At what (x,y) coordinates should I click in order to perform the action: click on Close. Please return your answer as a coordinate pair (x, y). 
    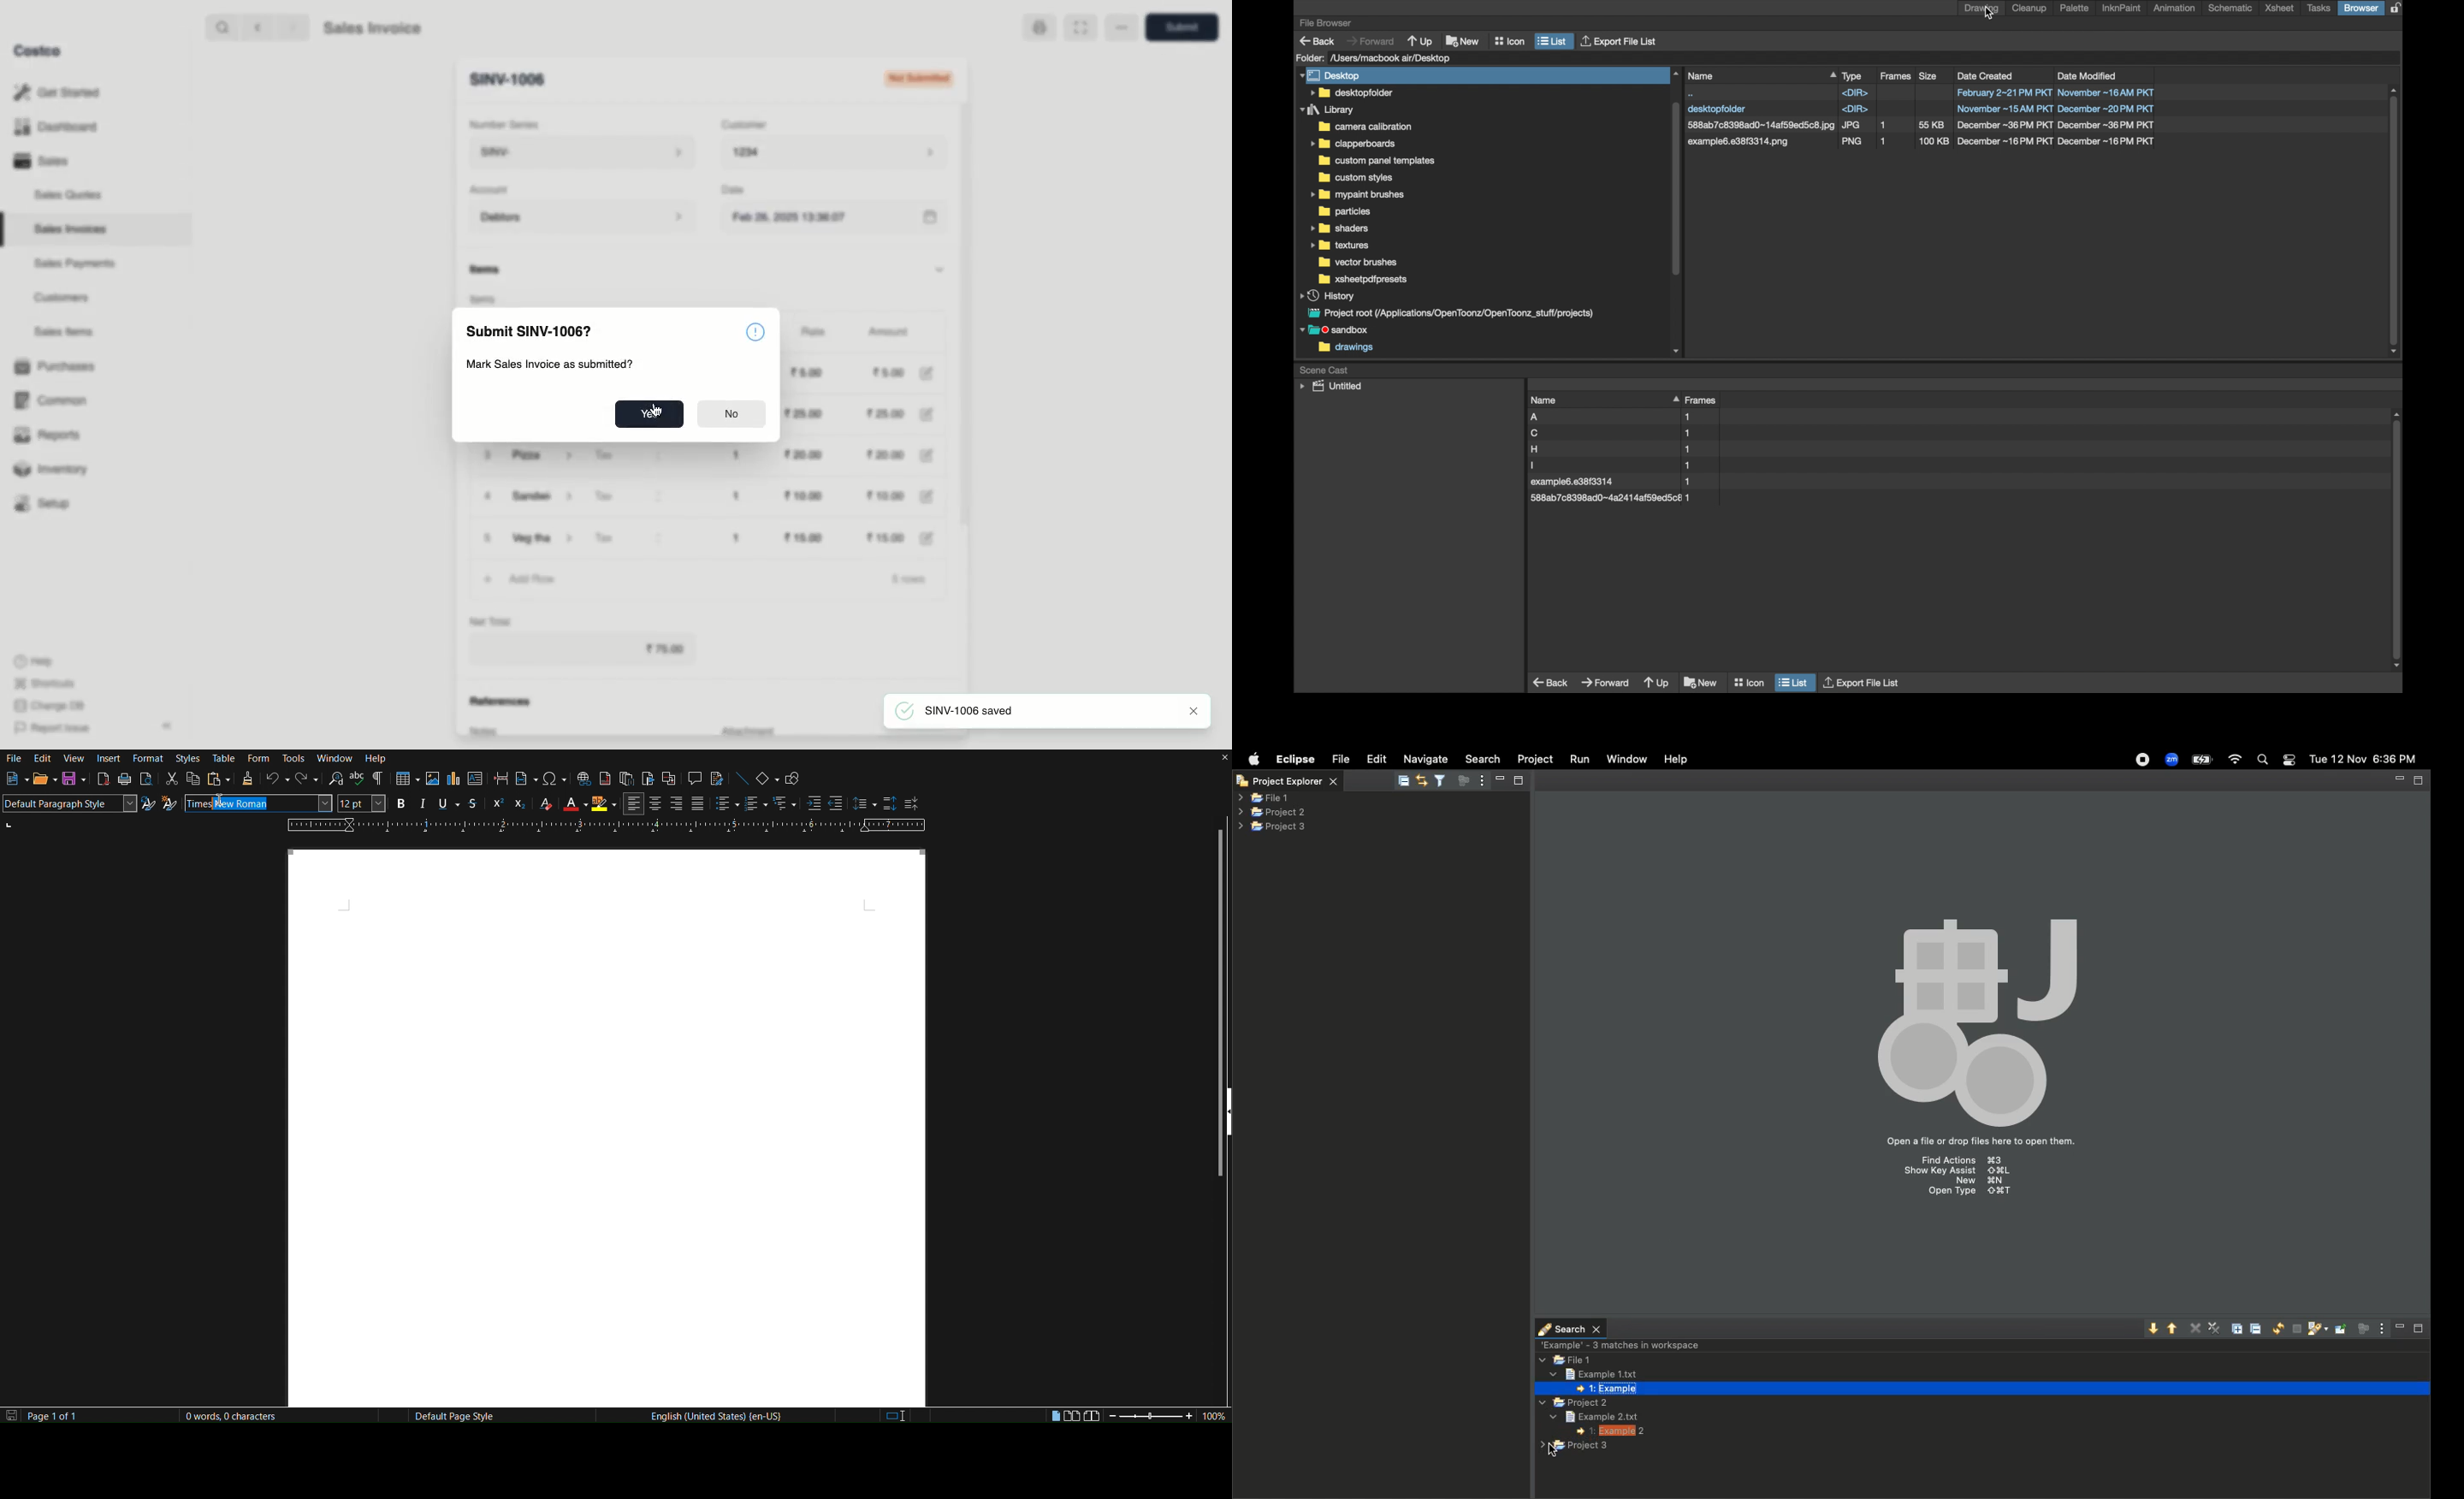
    Looking at the image, I should click on (1193, 711).